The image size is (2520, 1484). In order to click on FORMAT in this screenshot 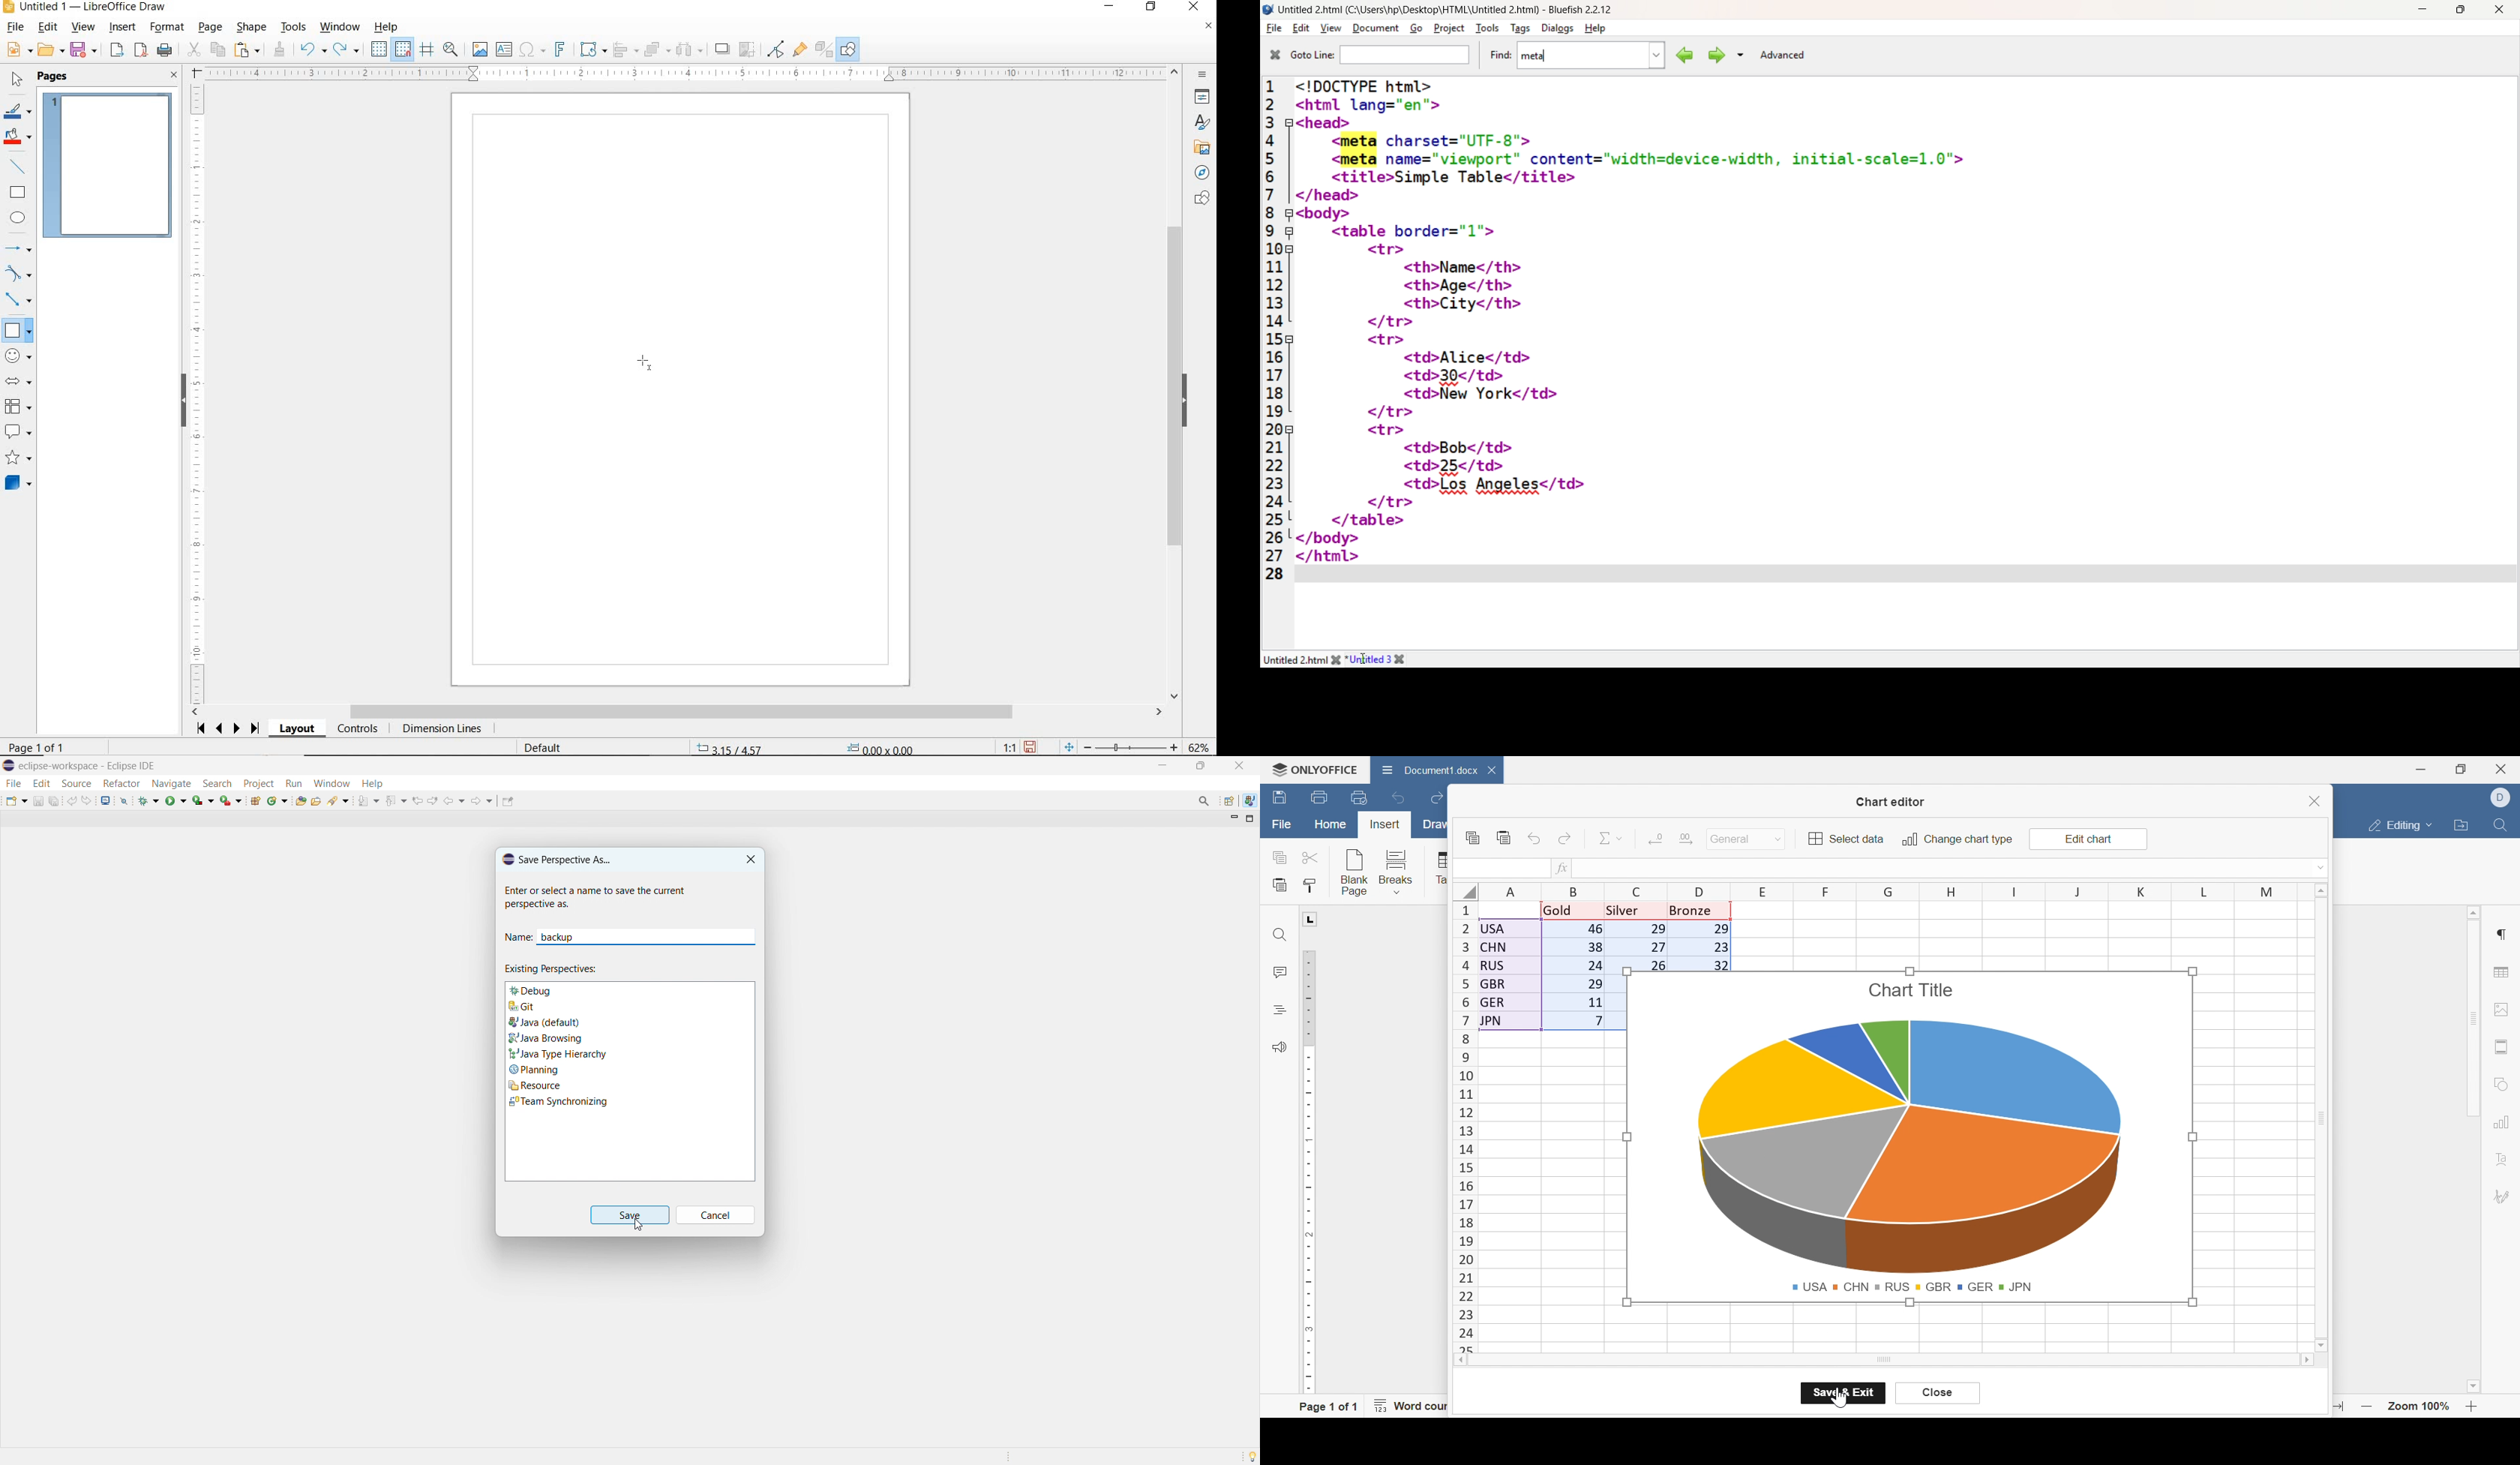, I will do `click(167, 28)`.